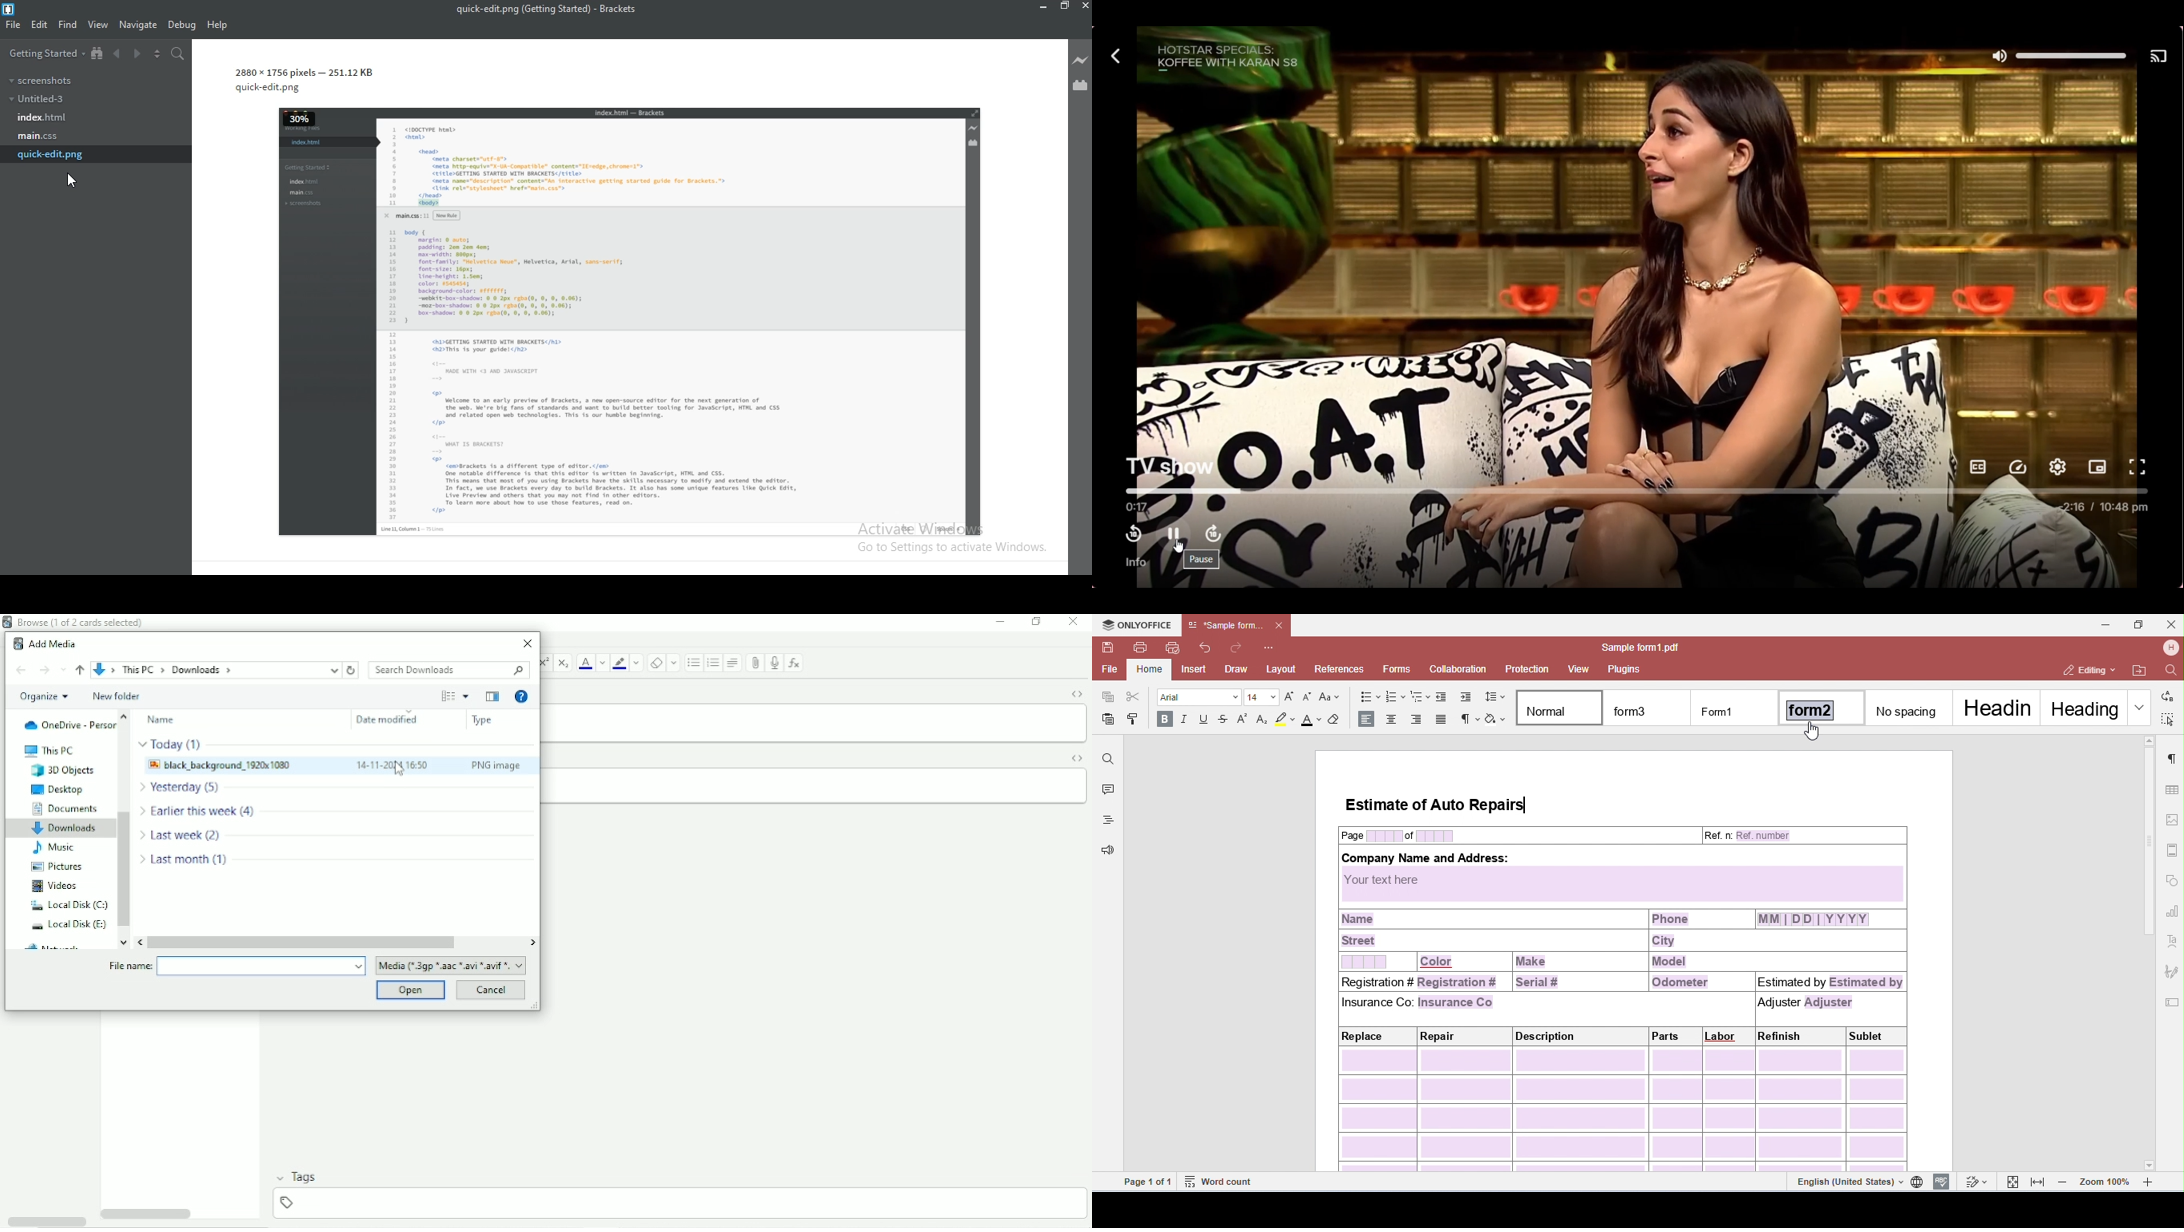 This screenshot has height=1232, width=2184. What do you see at coordinates (1077, 757) in the screenshot?
I see `Toggle HTML Editor` at bounding box center [1077, 757].